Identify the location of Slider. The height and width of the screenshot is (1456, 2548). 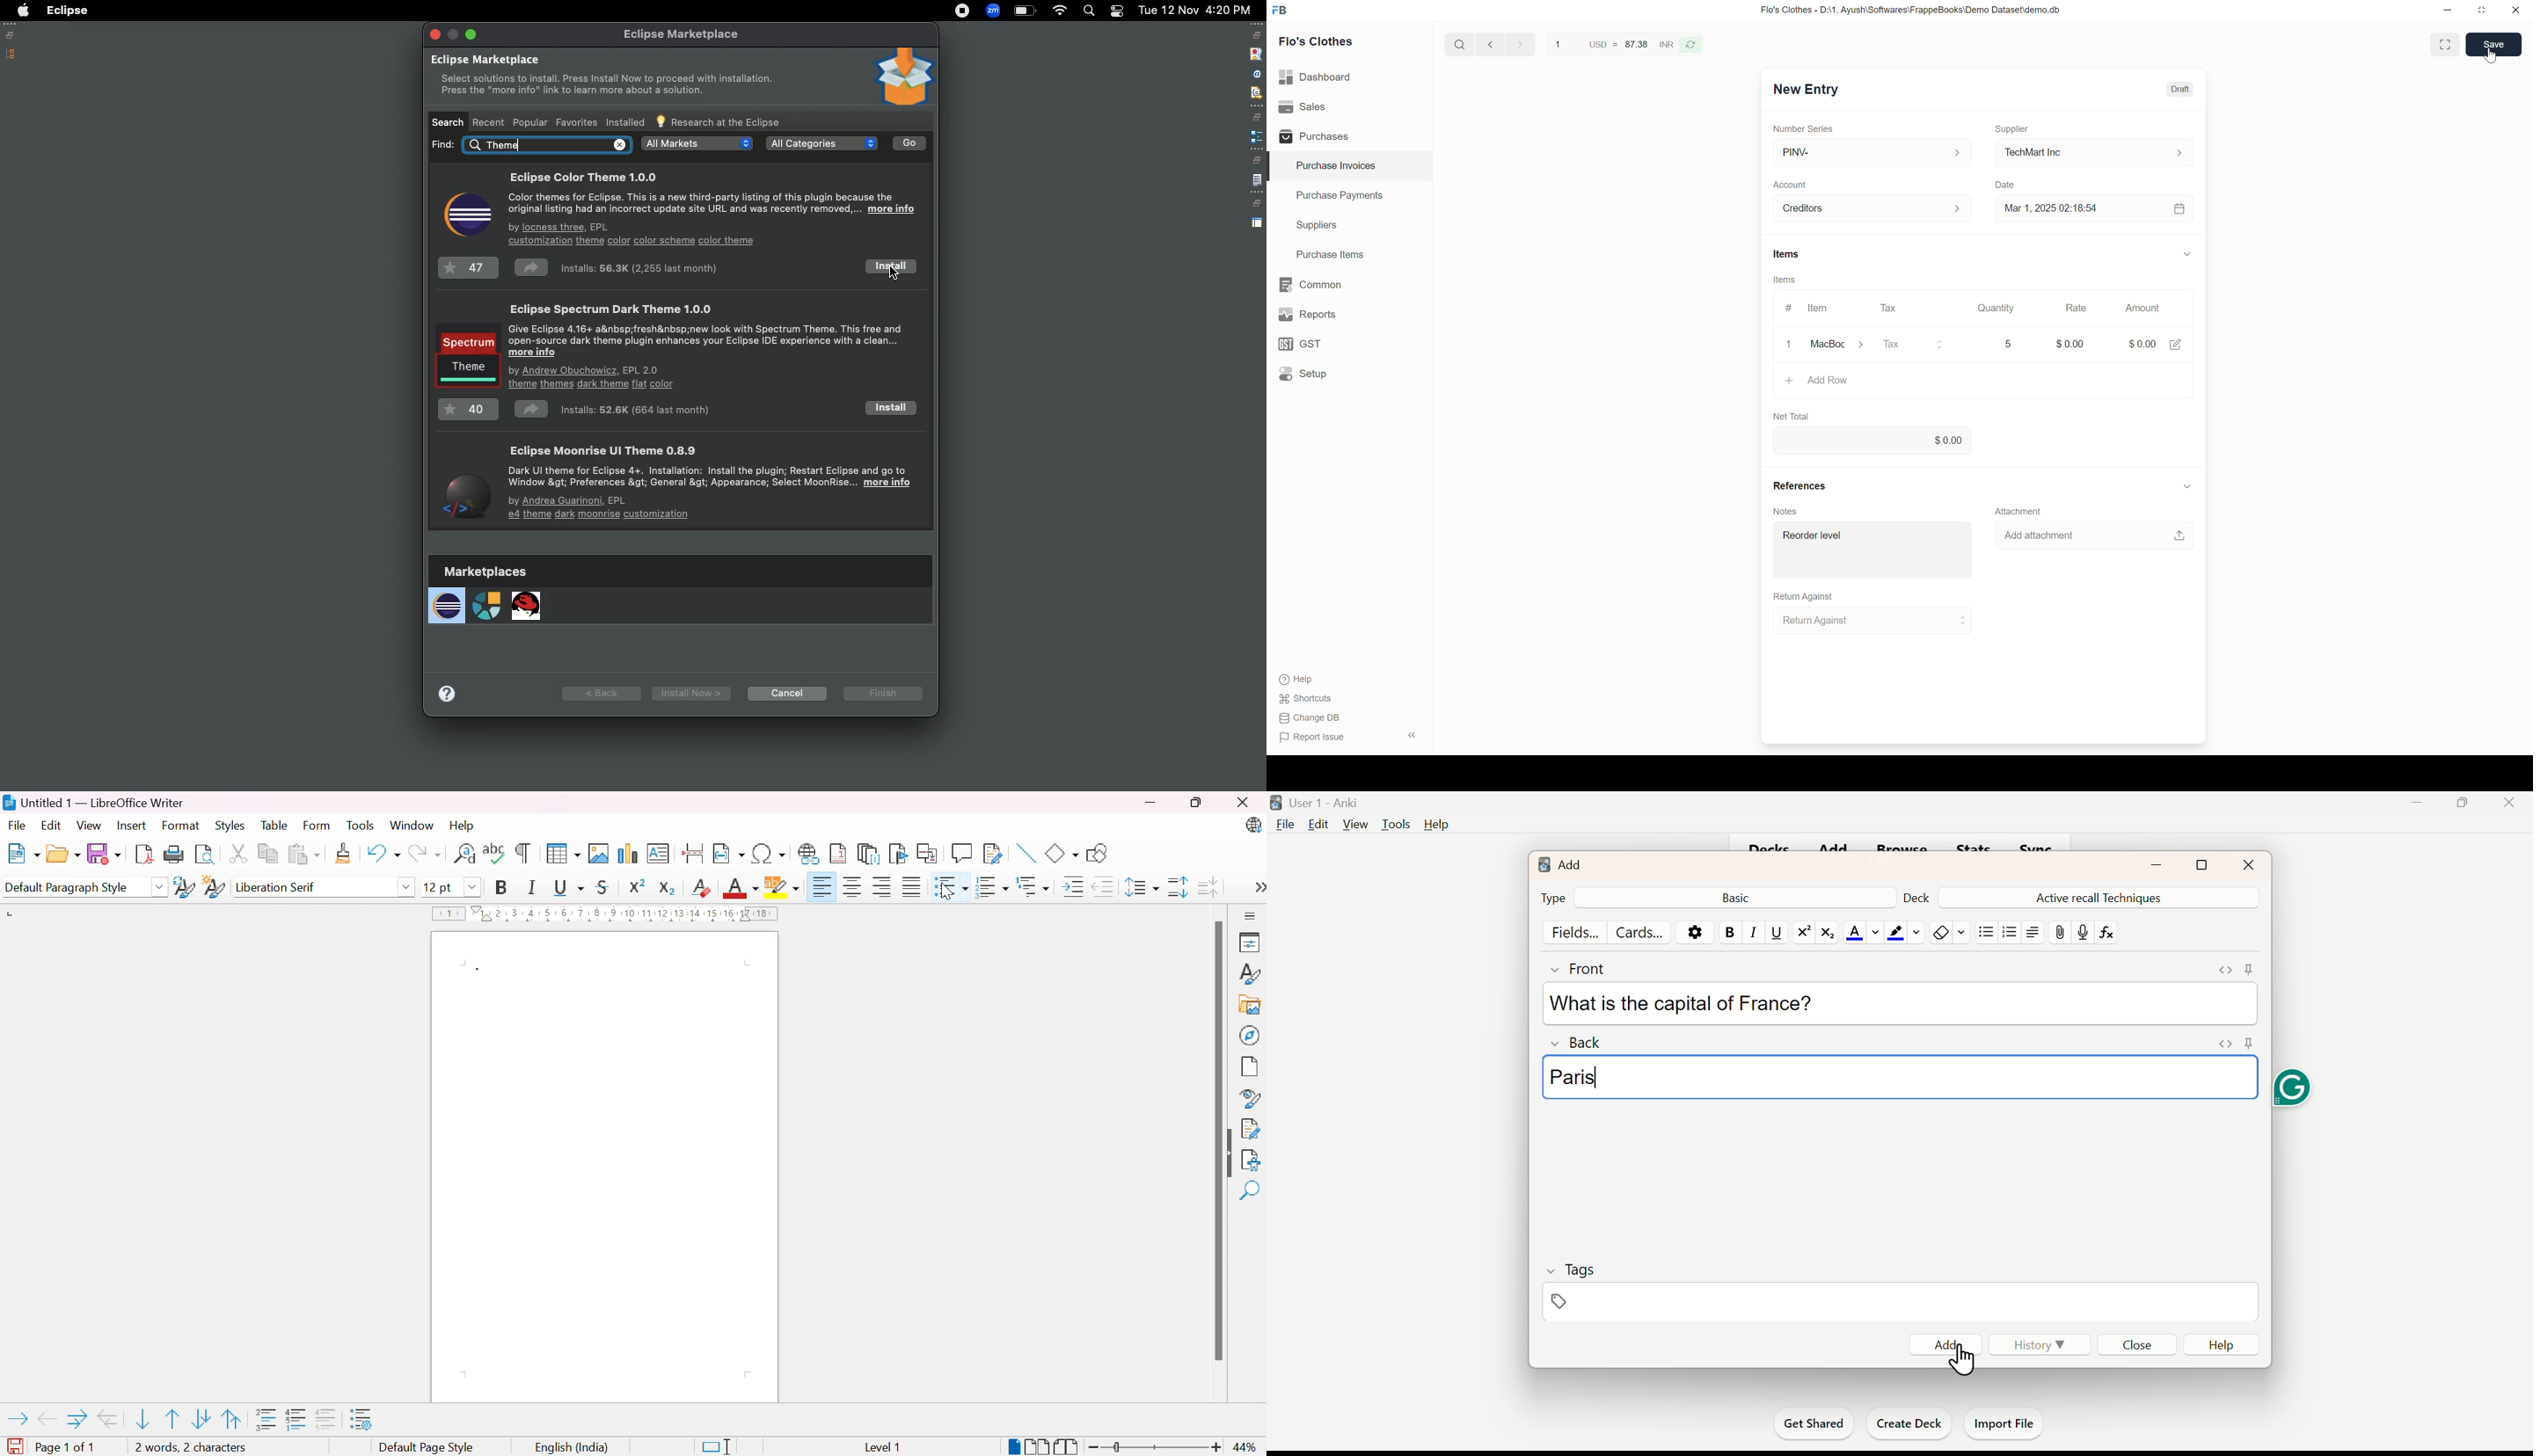
(1116, 1446).